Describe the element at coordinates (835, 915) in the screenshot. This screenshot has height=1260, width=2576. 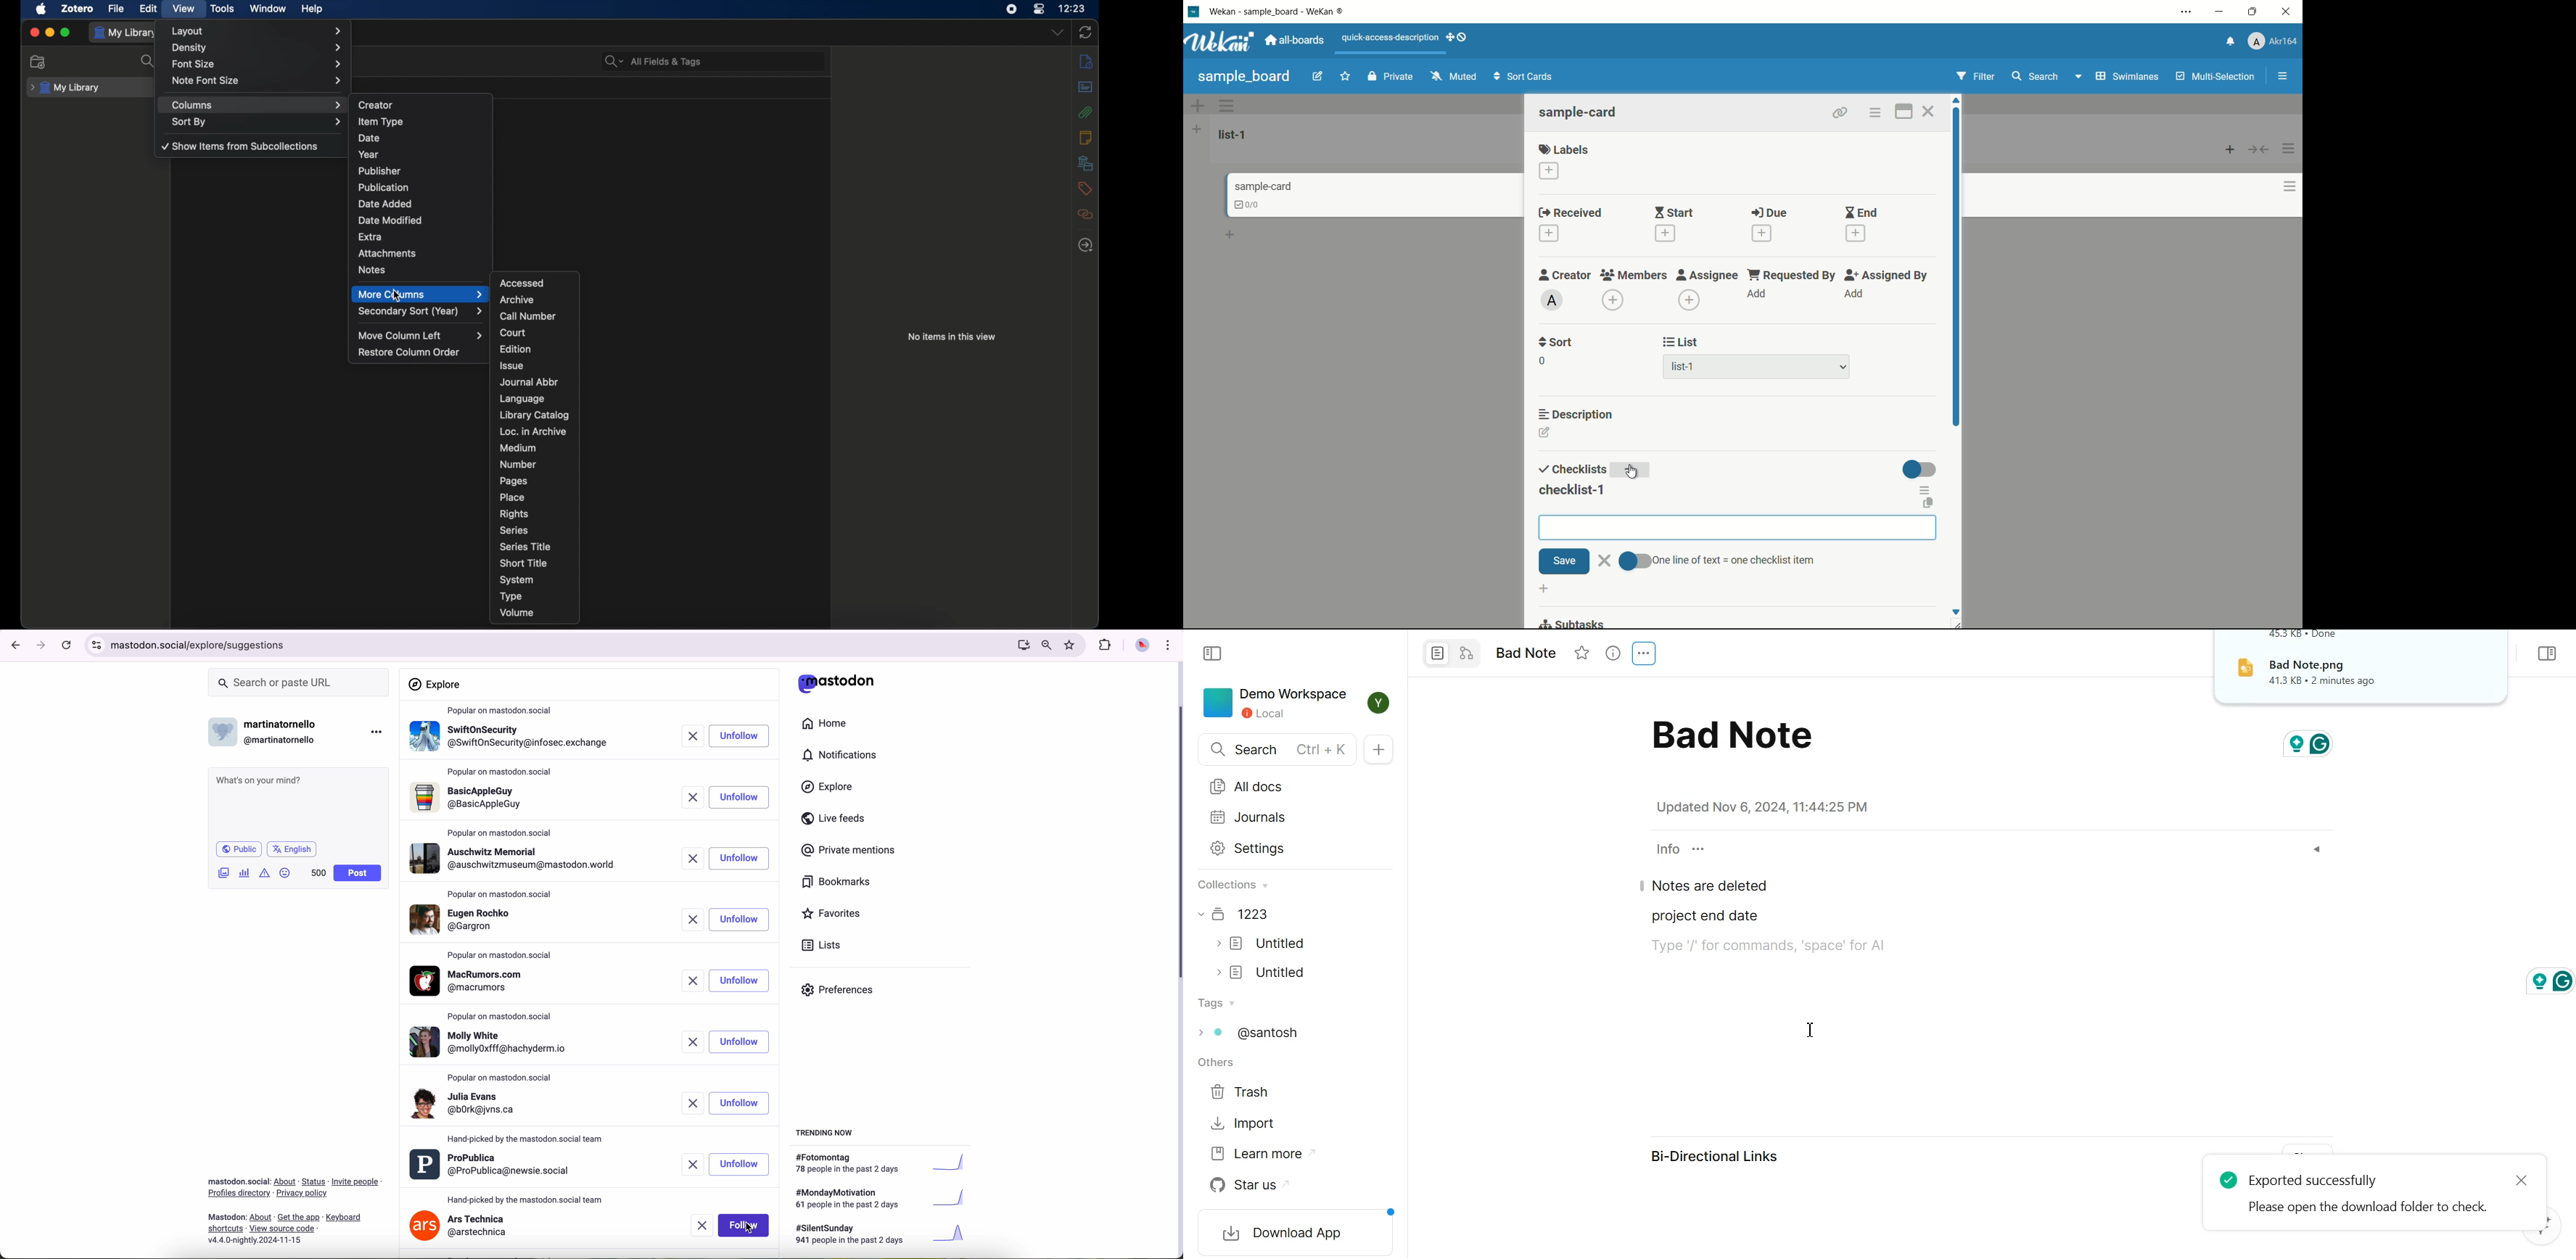
I see `favorites` at that location.